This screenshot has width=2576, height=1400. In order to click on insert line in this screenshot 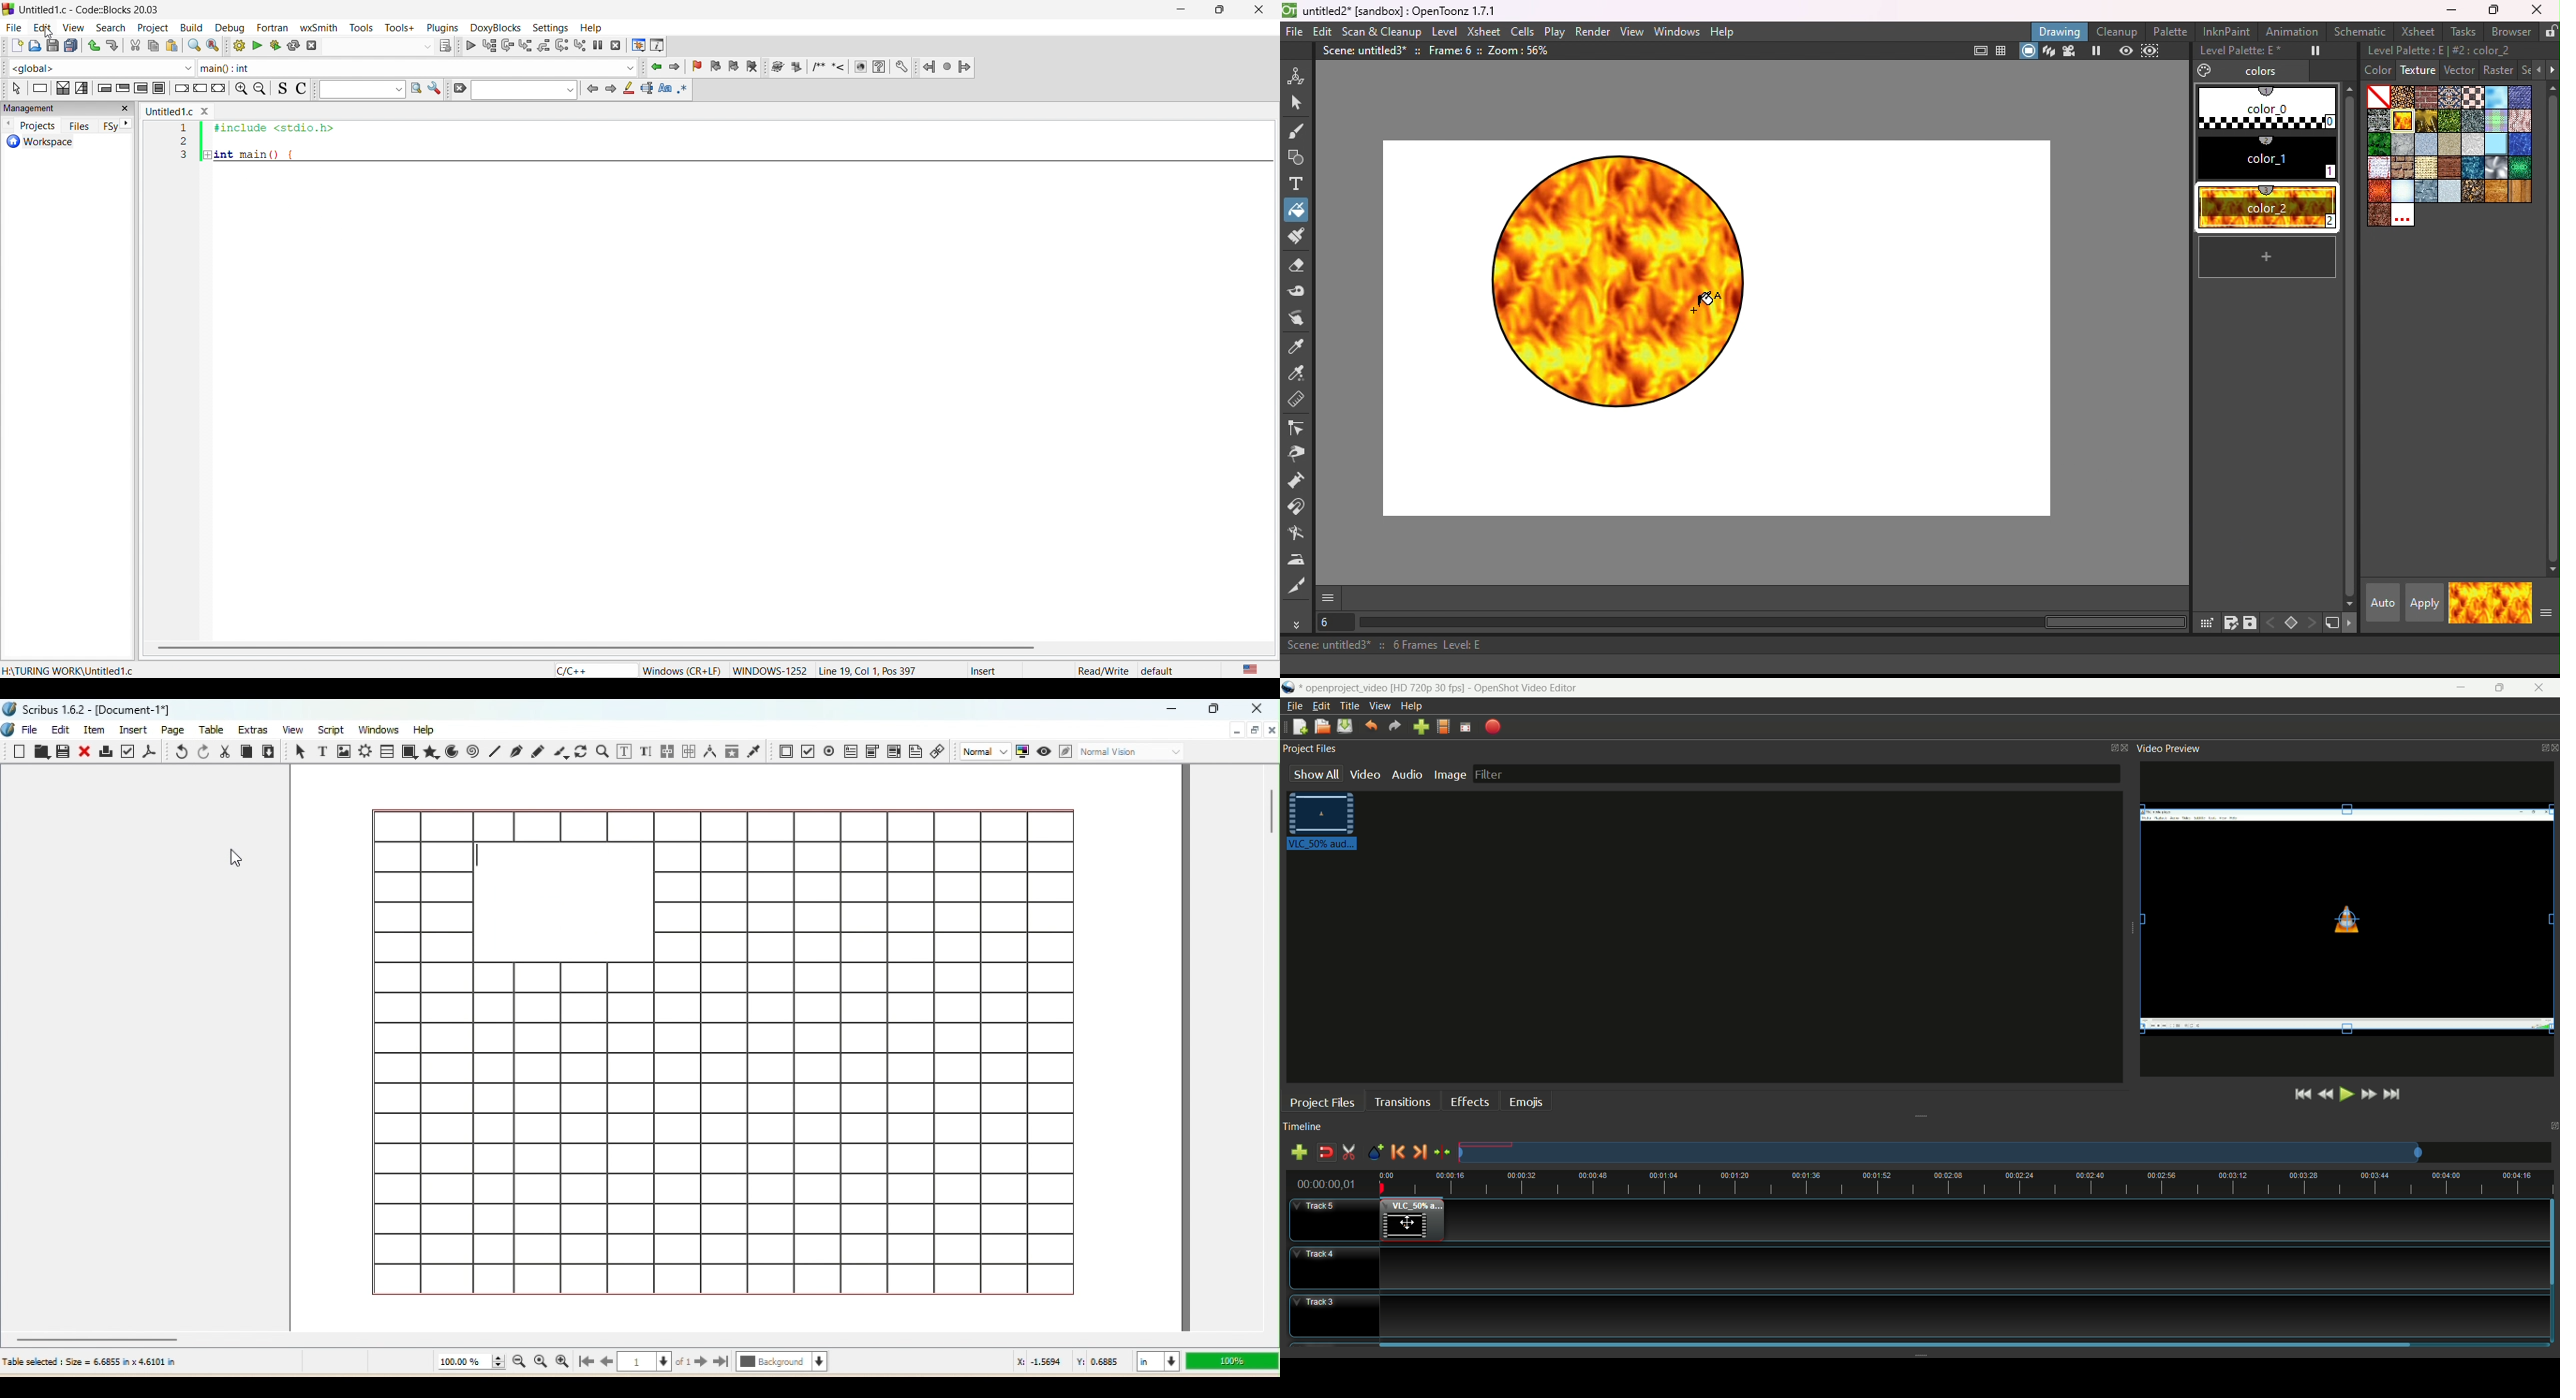, I will do `click(841, 67)`.